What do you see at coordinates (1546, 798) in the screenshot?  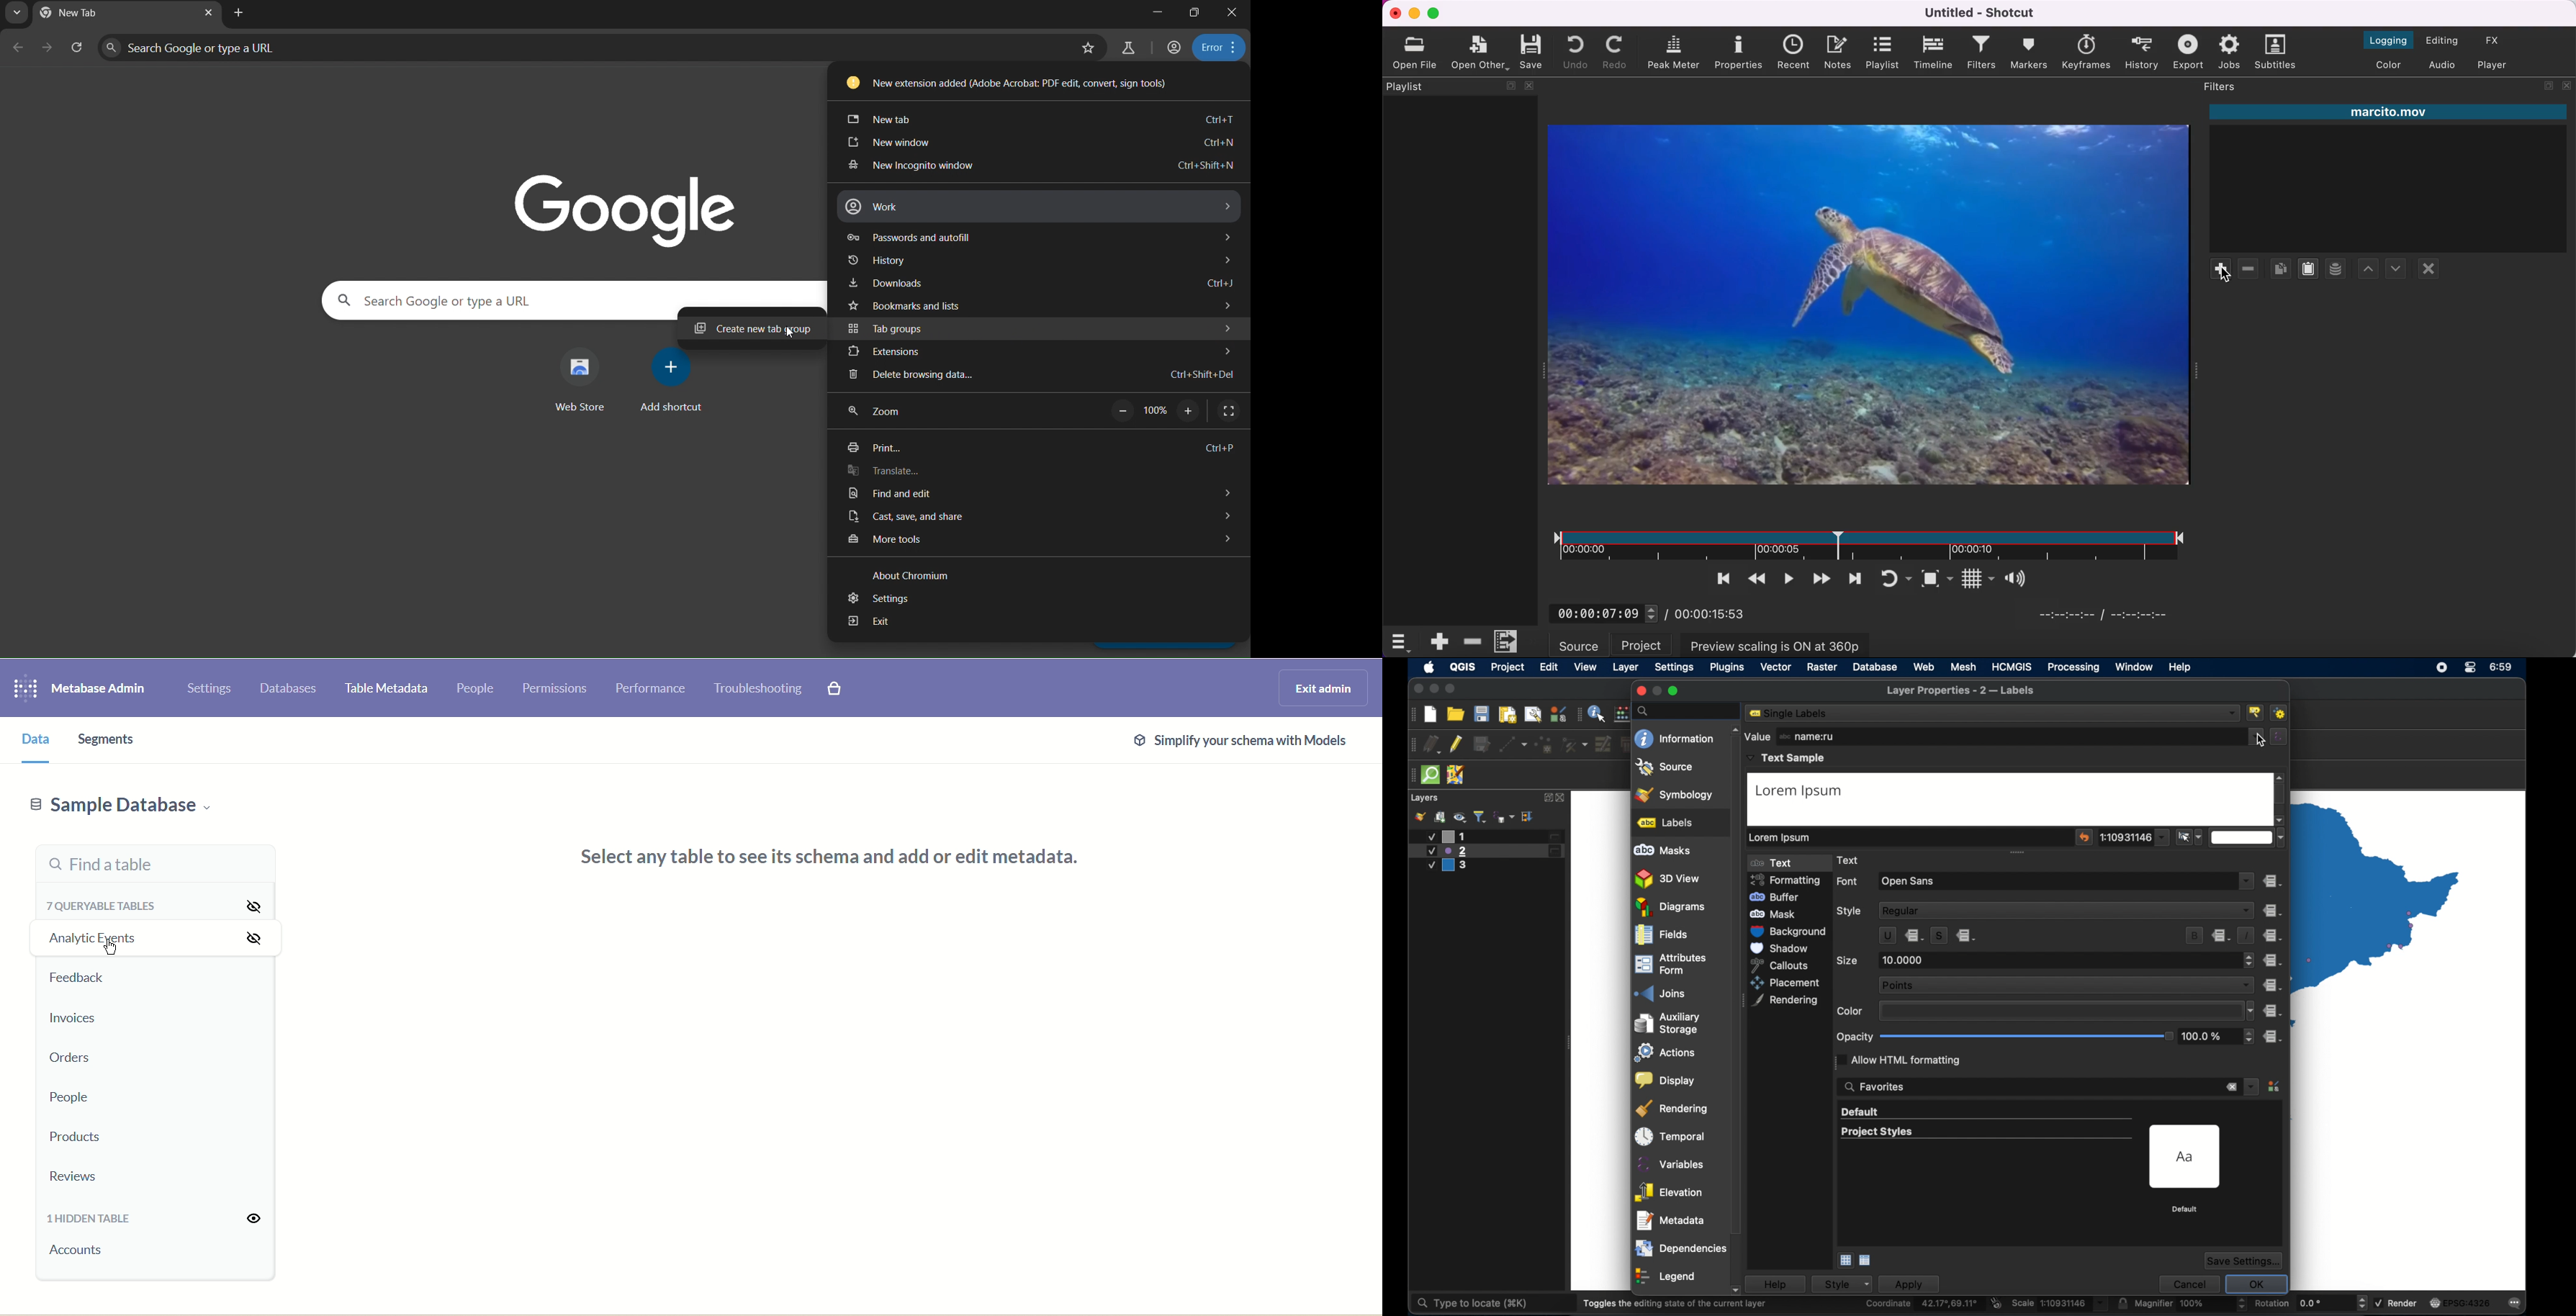 I see `expand` at bounding box center [1546, 798].